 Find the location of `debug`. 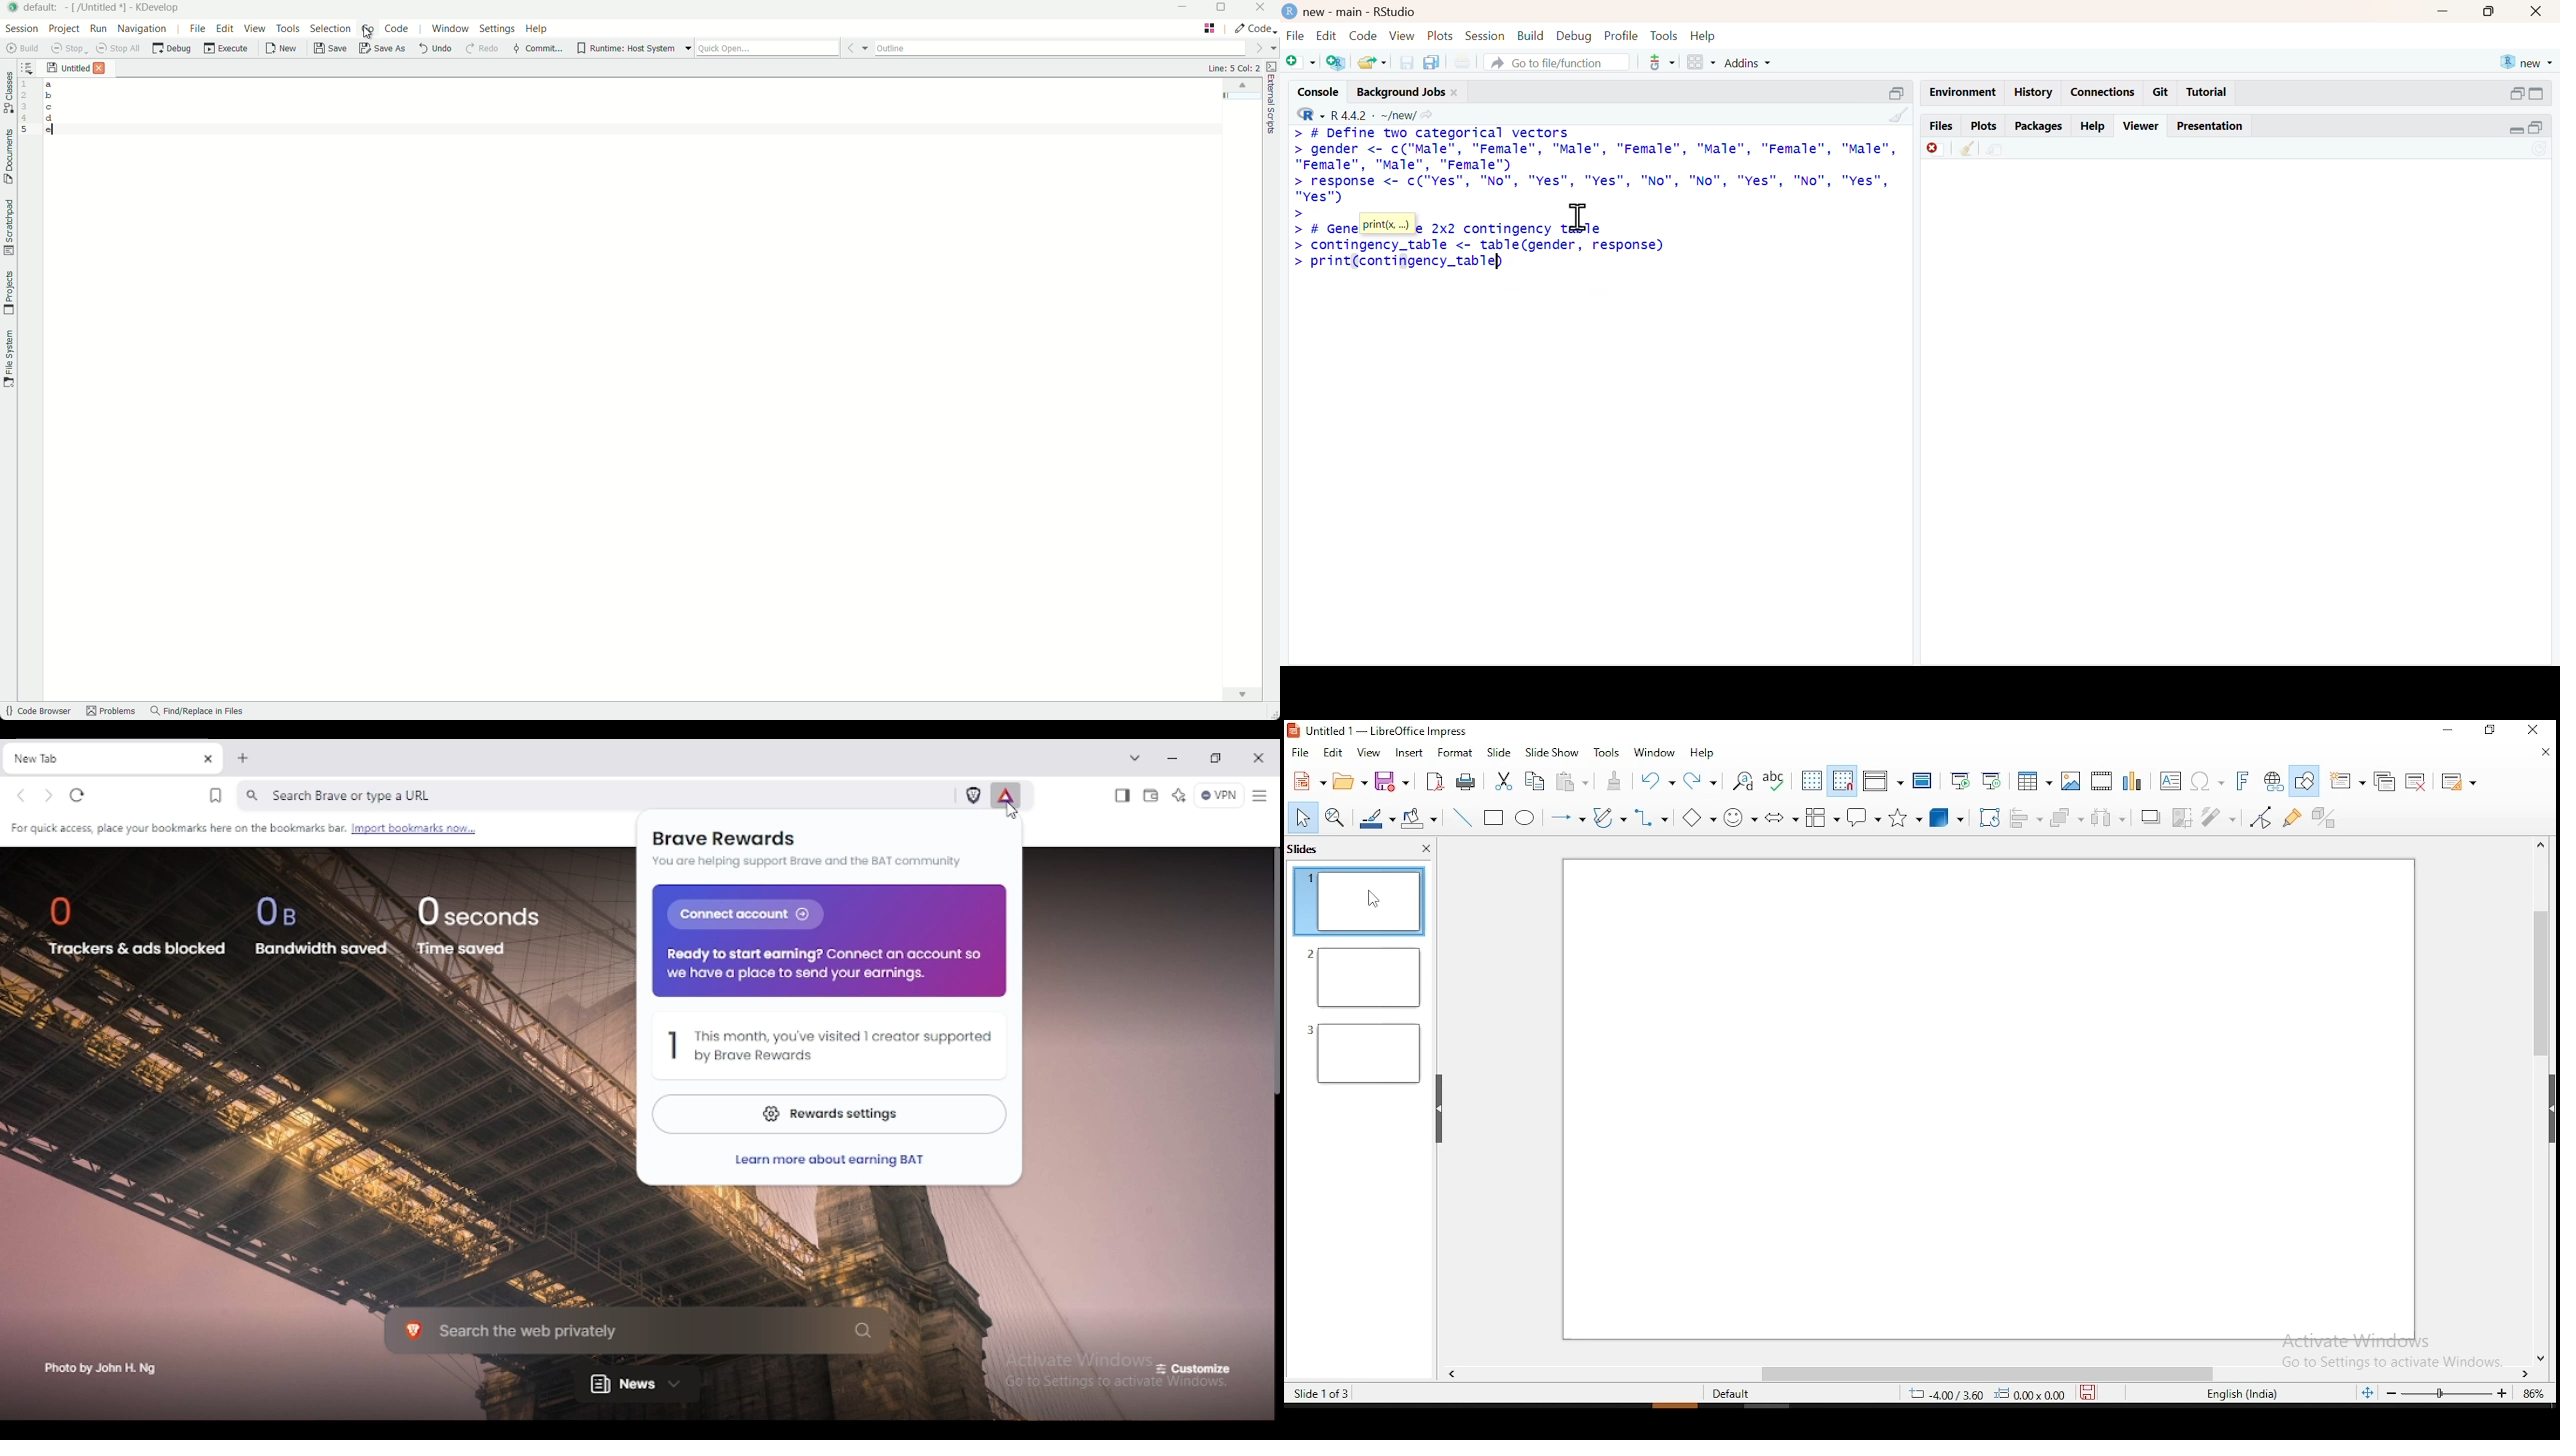

debug is located at coordinates (1574, 37).